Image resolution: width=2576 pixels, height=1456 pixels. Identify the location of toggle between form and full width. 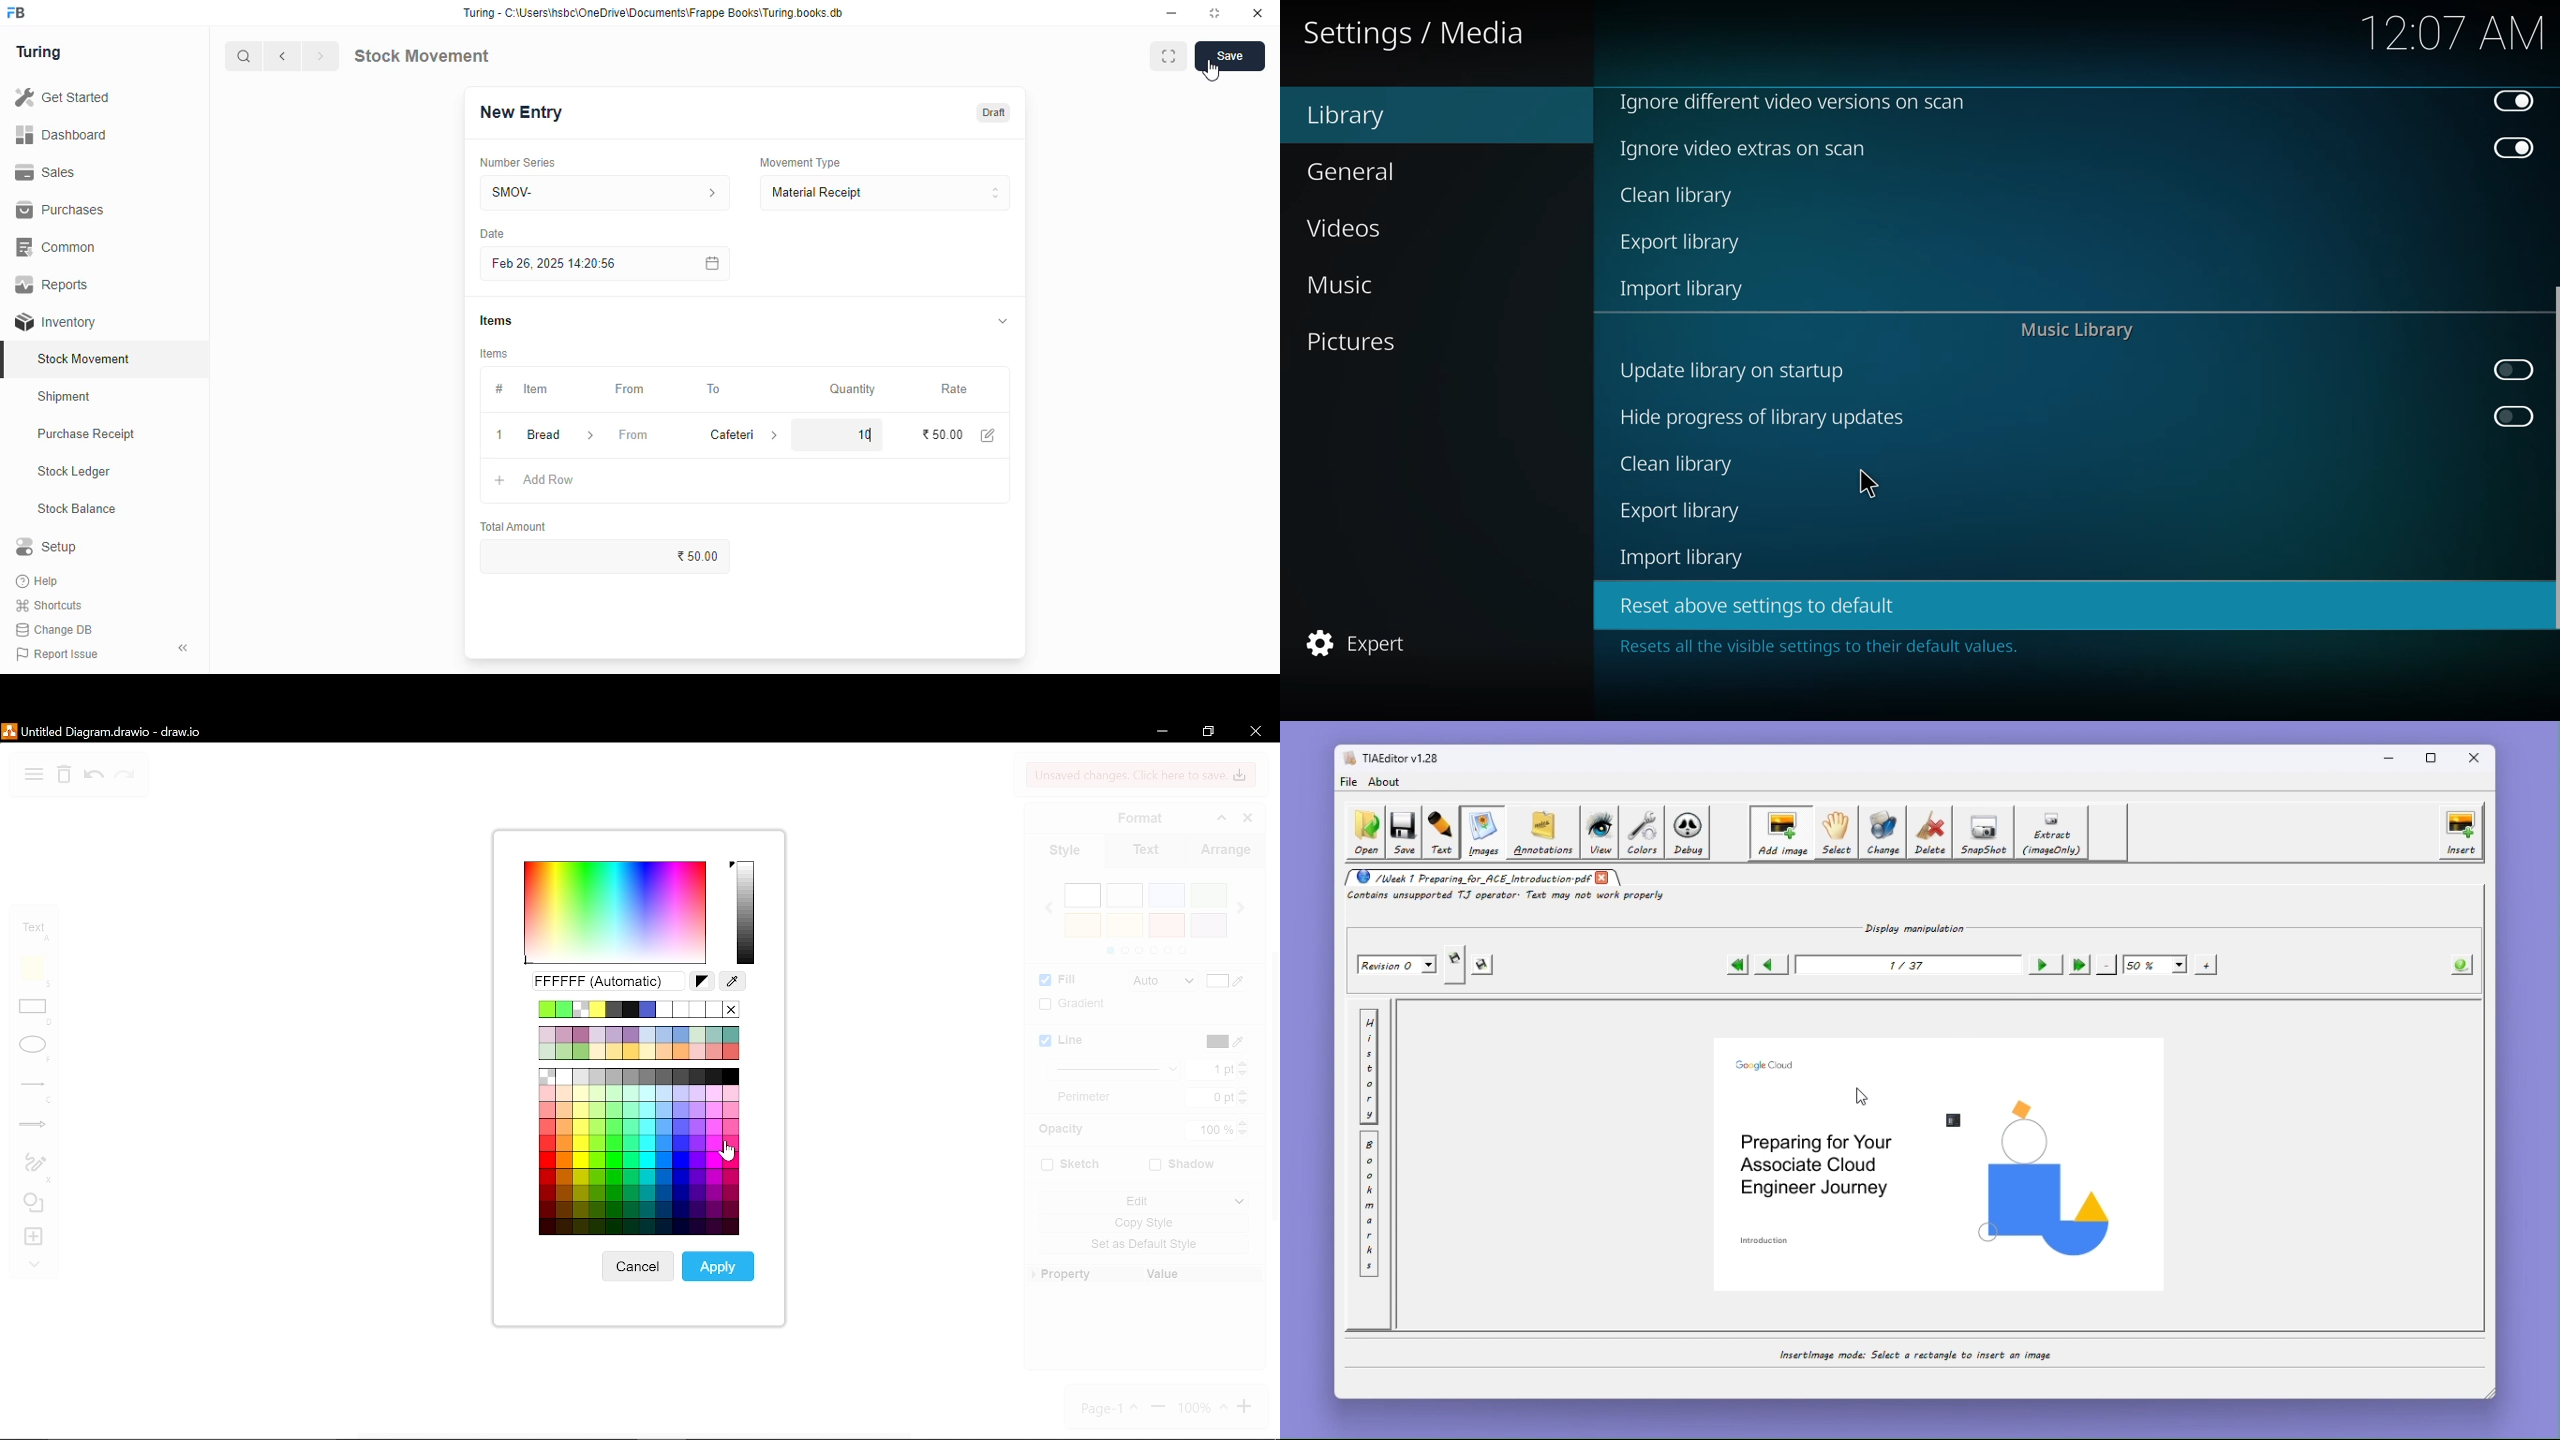
(1168, 56).